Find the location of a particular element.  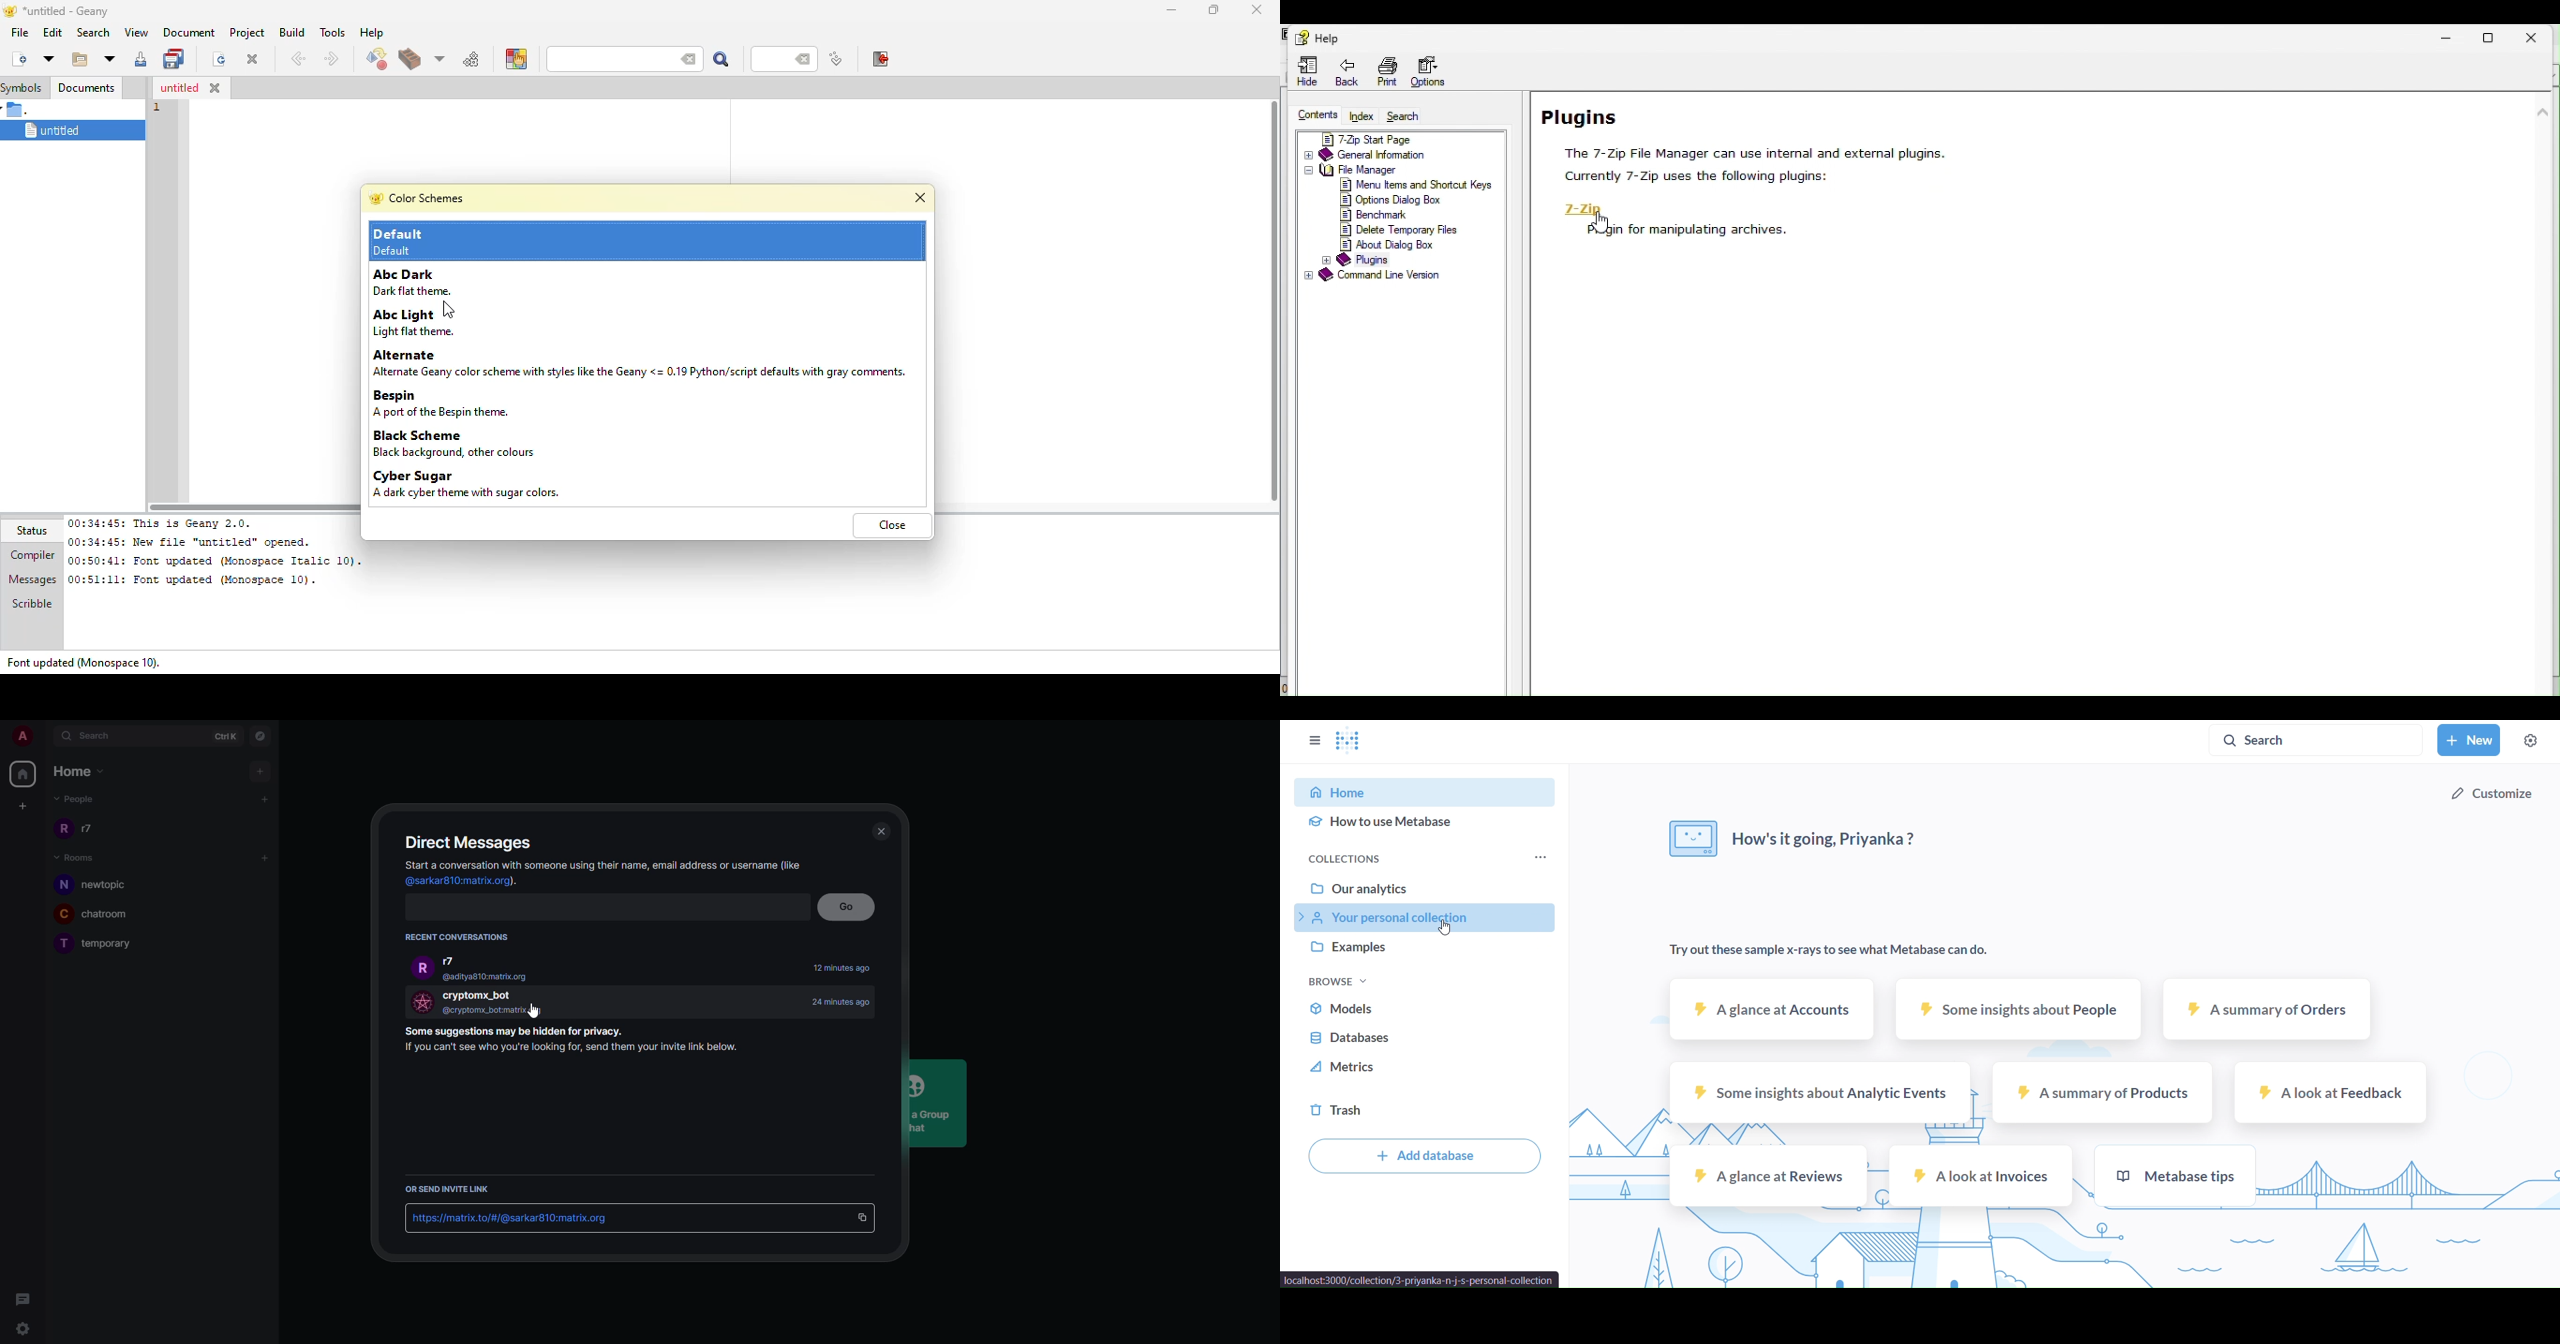

try out these sample x-rays to see what metabase can do. is located at coordinates (1835, 949).